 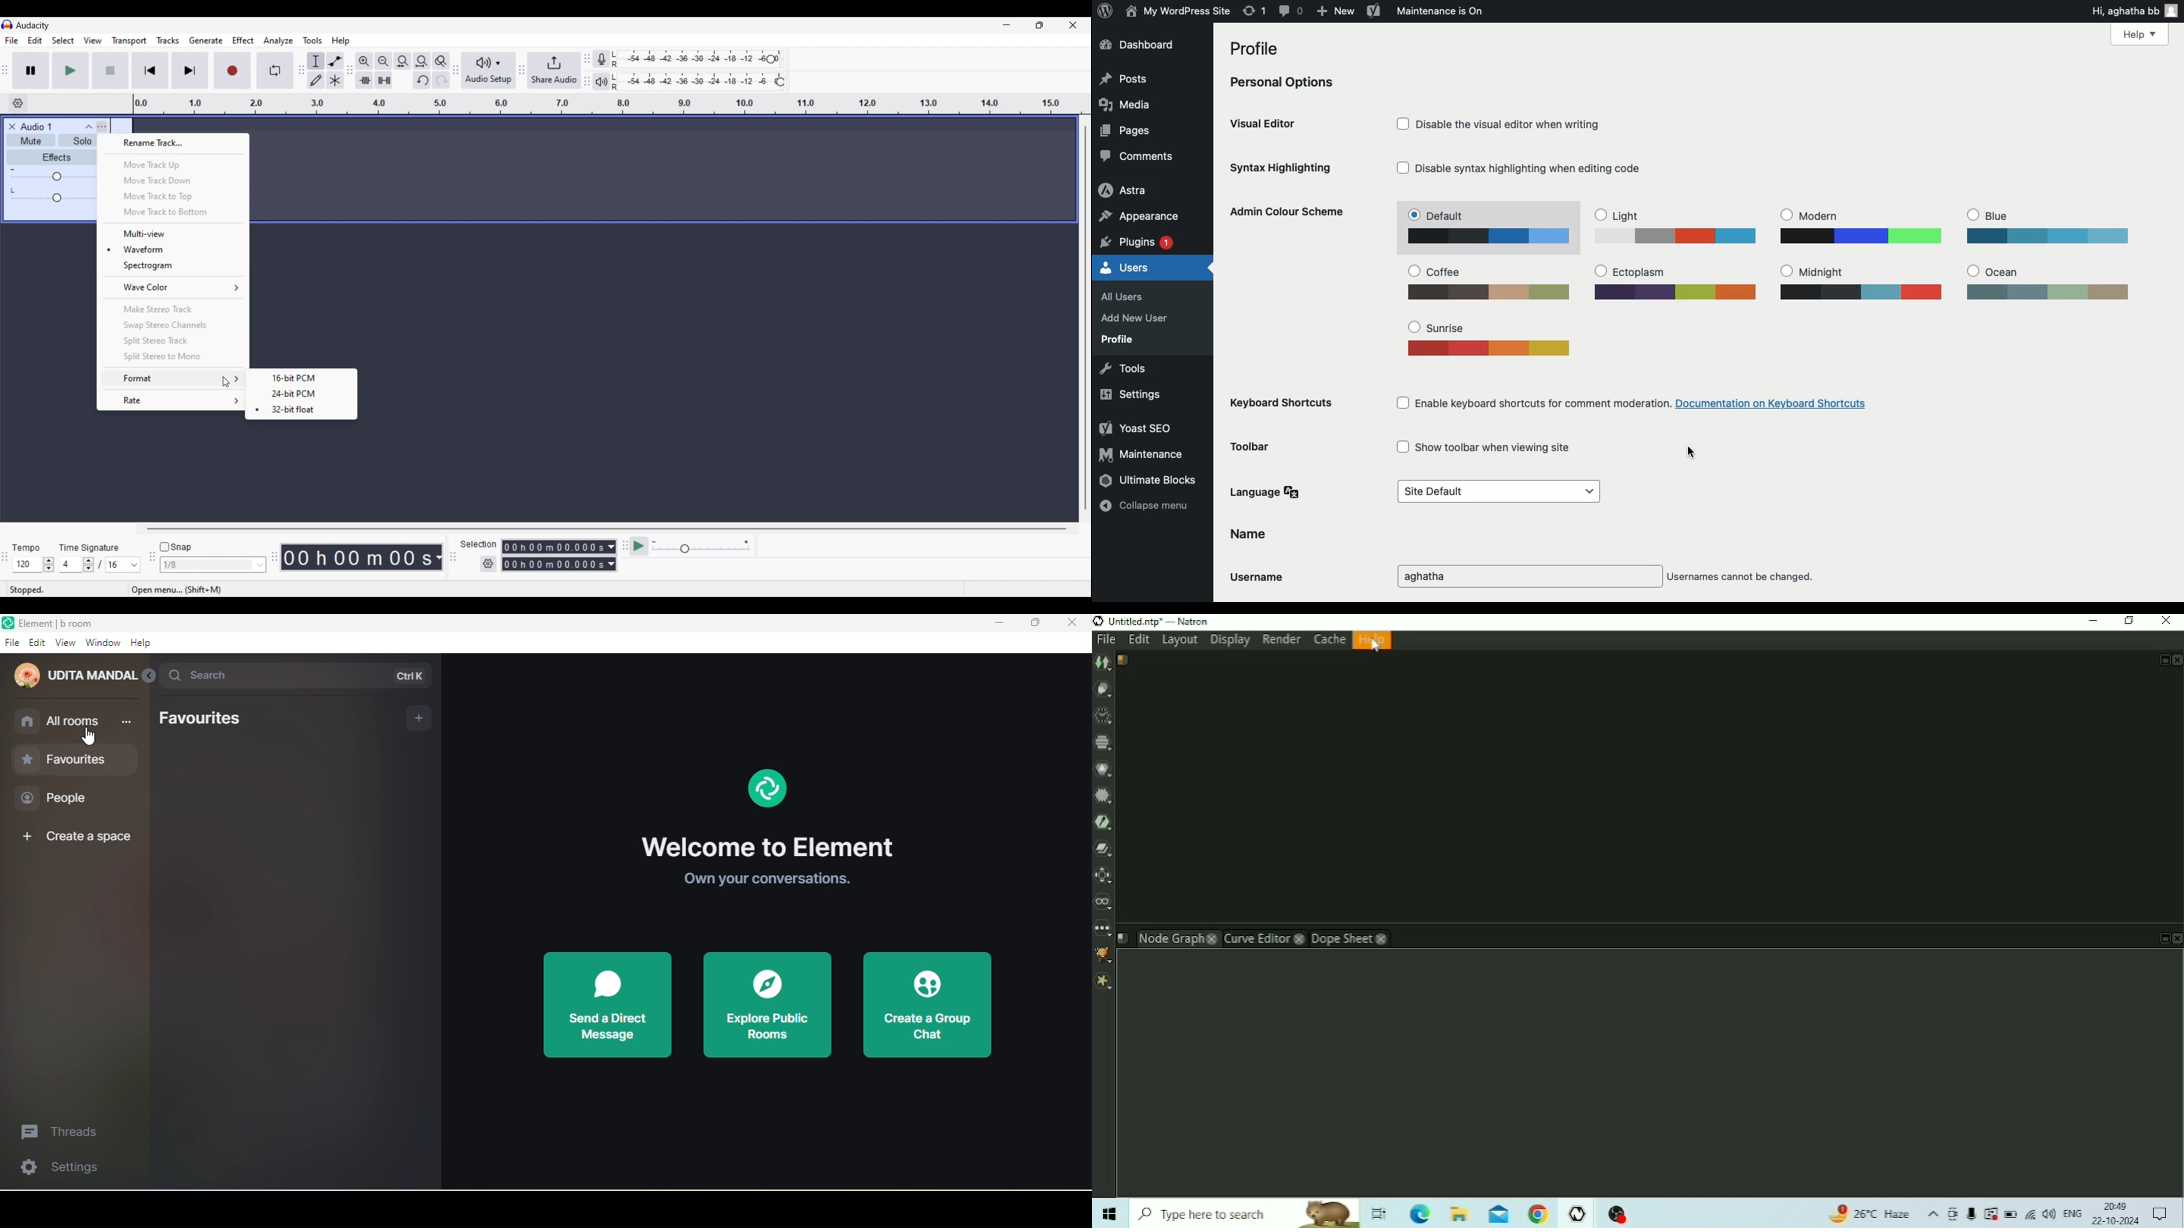 What do you see at coordinates (410, 719) in the screenshot?
I see `add` at bounding box center [410, 719].